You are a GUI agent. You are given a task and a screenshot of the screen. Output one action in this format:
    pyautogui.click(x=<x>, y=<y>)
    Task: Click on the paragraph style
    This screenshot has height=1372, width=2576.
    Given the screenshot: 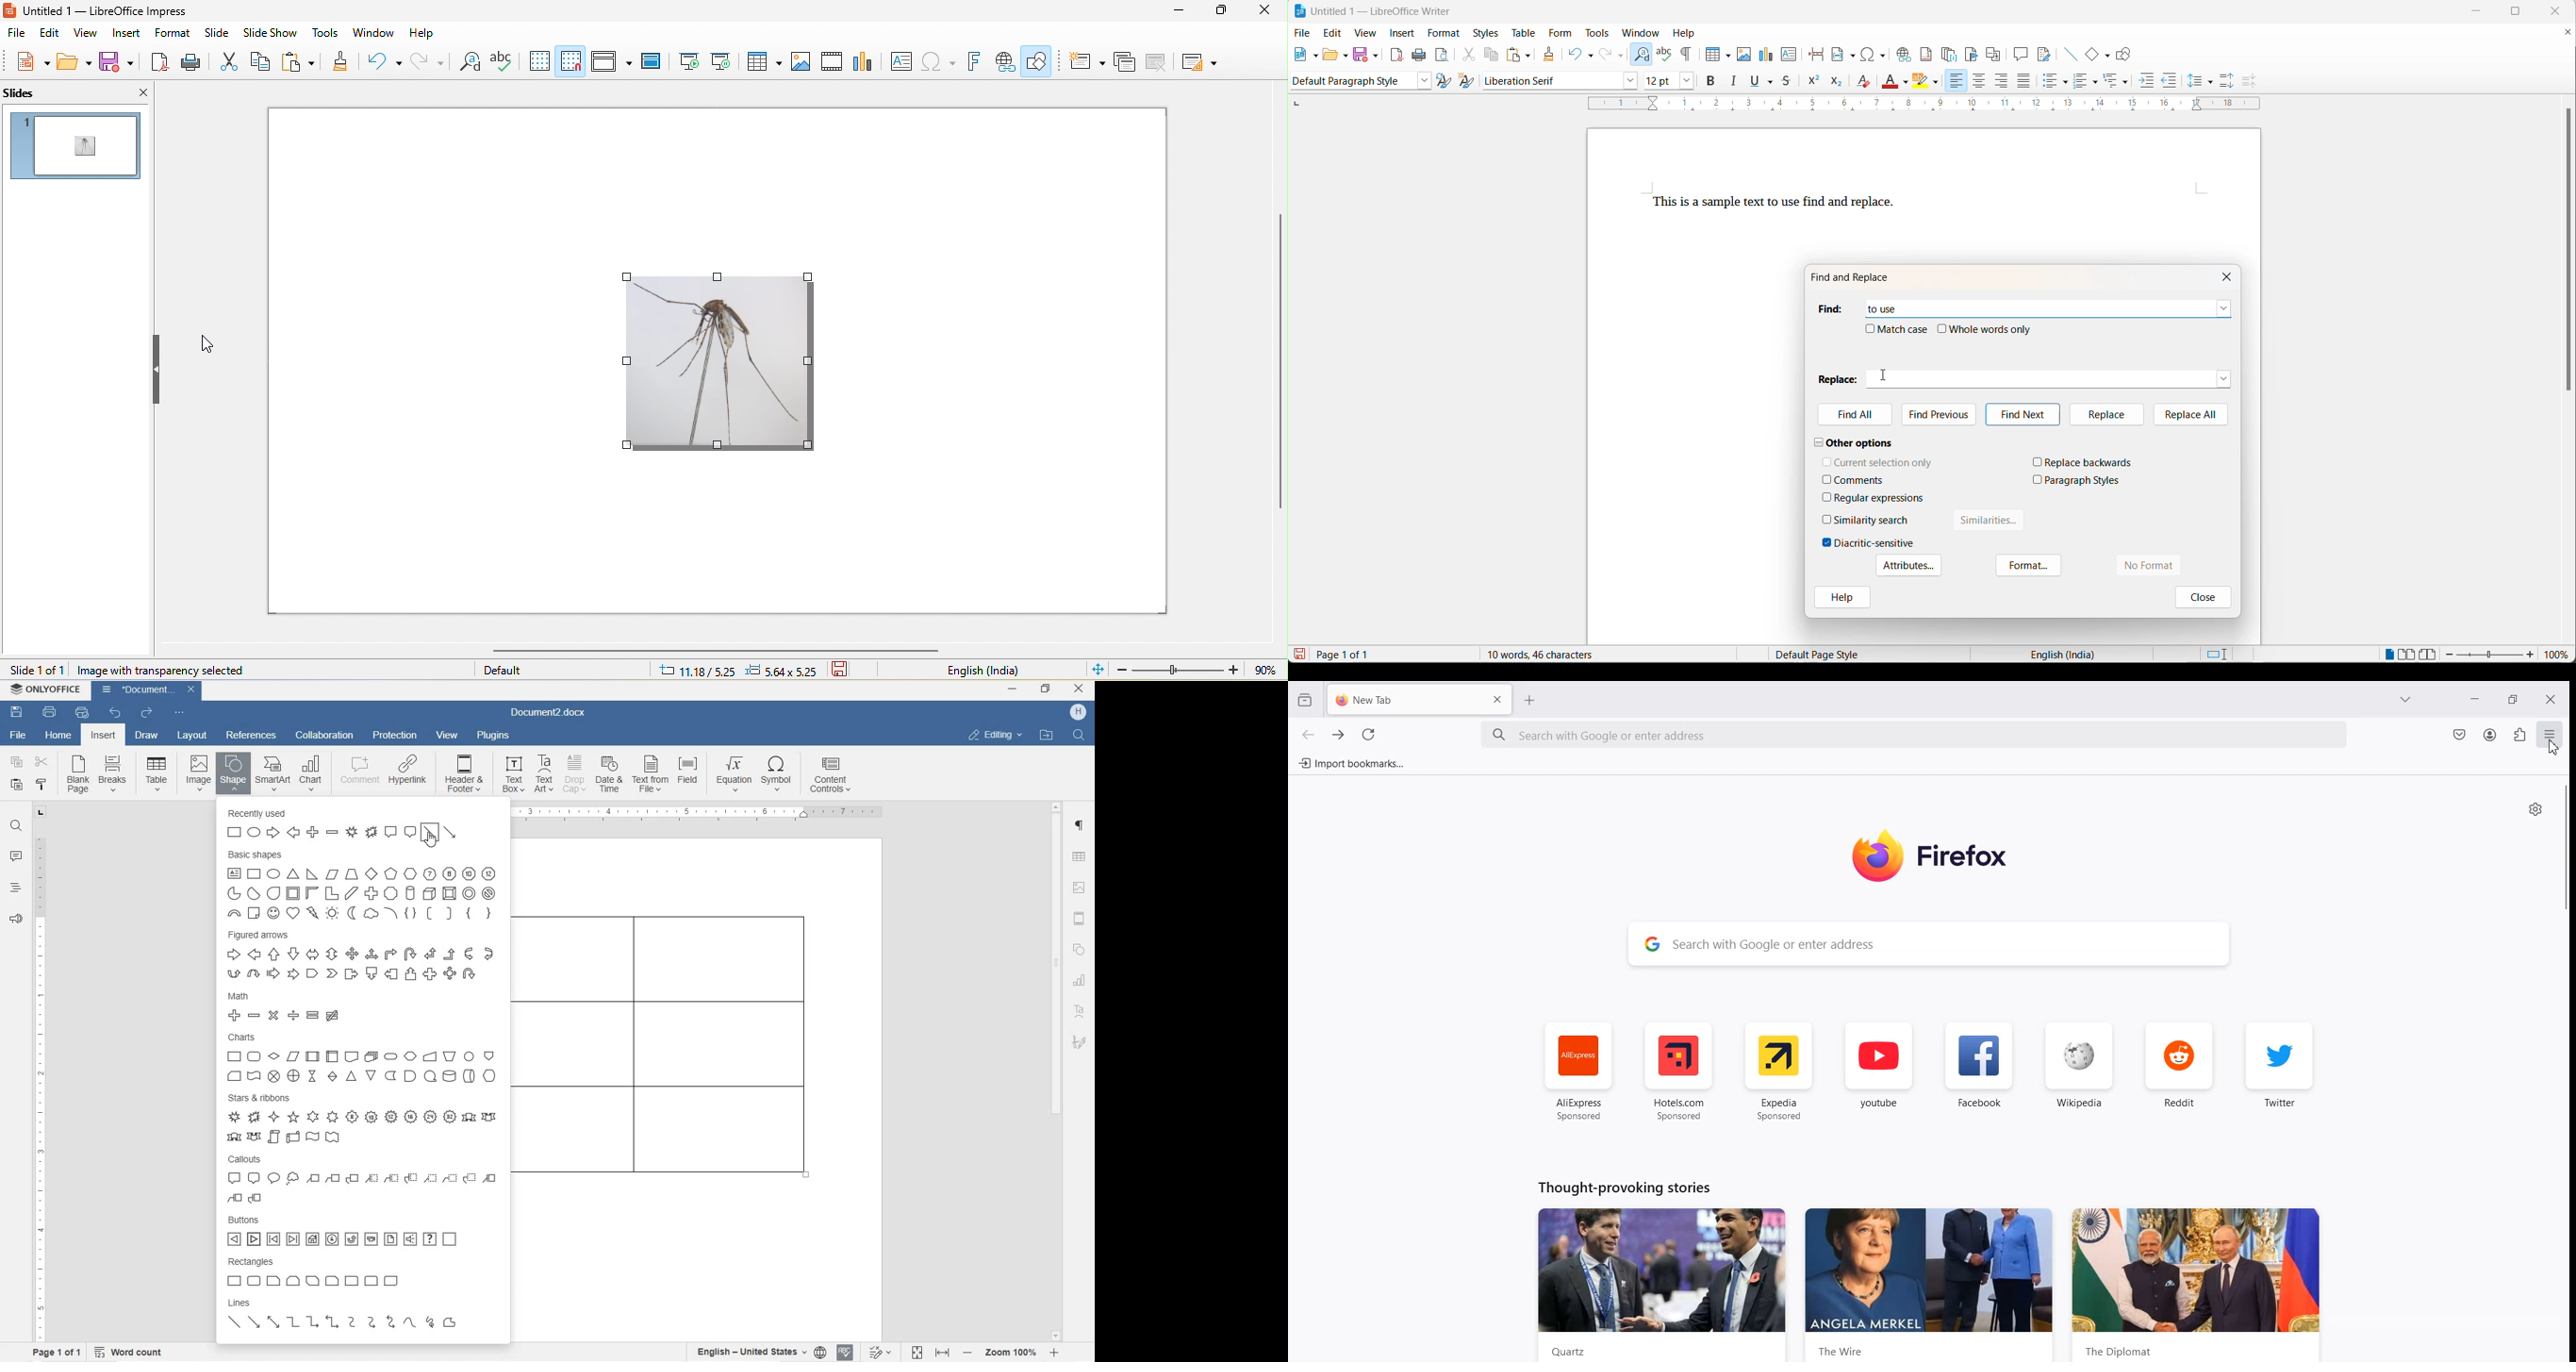 What is the action you would take?
    pyautogui.click(x=1350, y=81)
    